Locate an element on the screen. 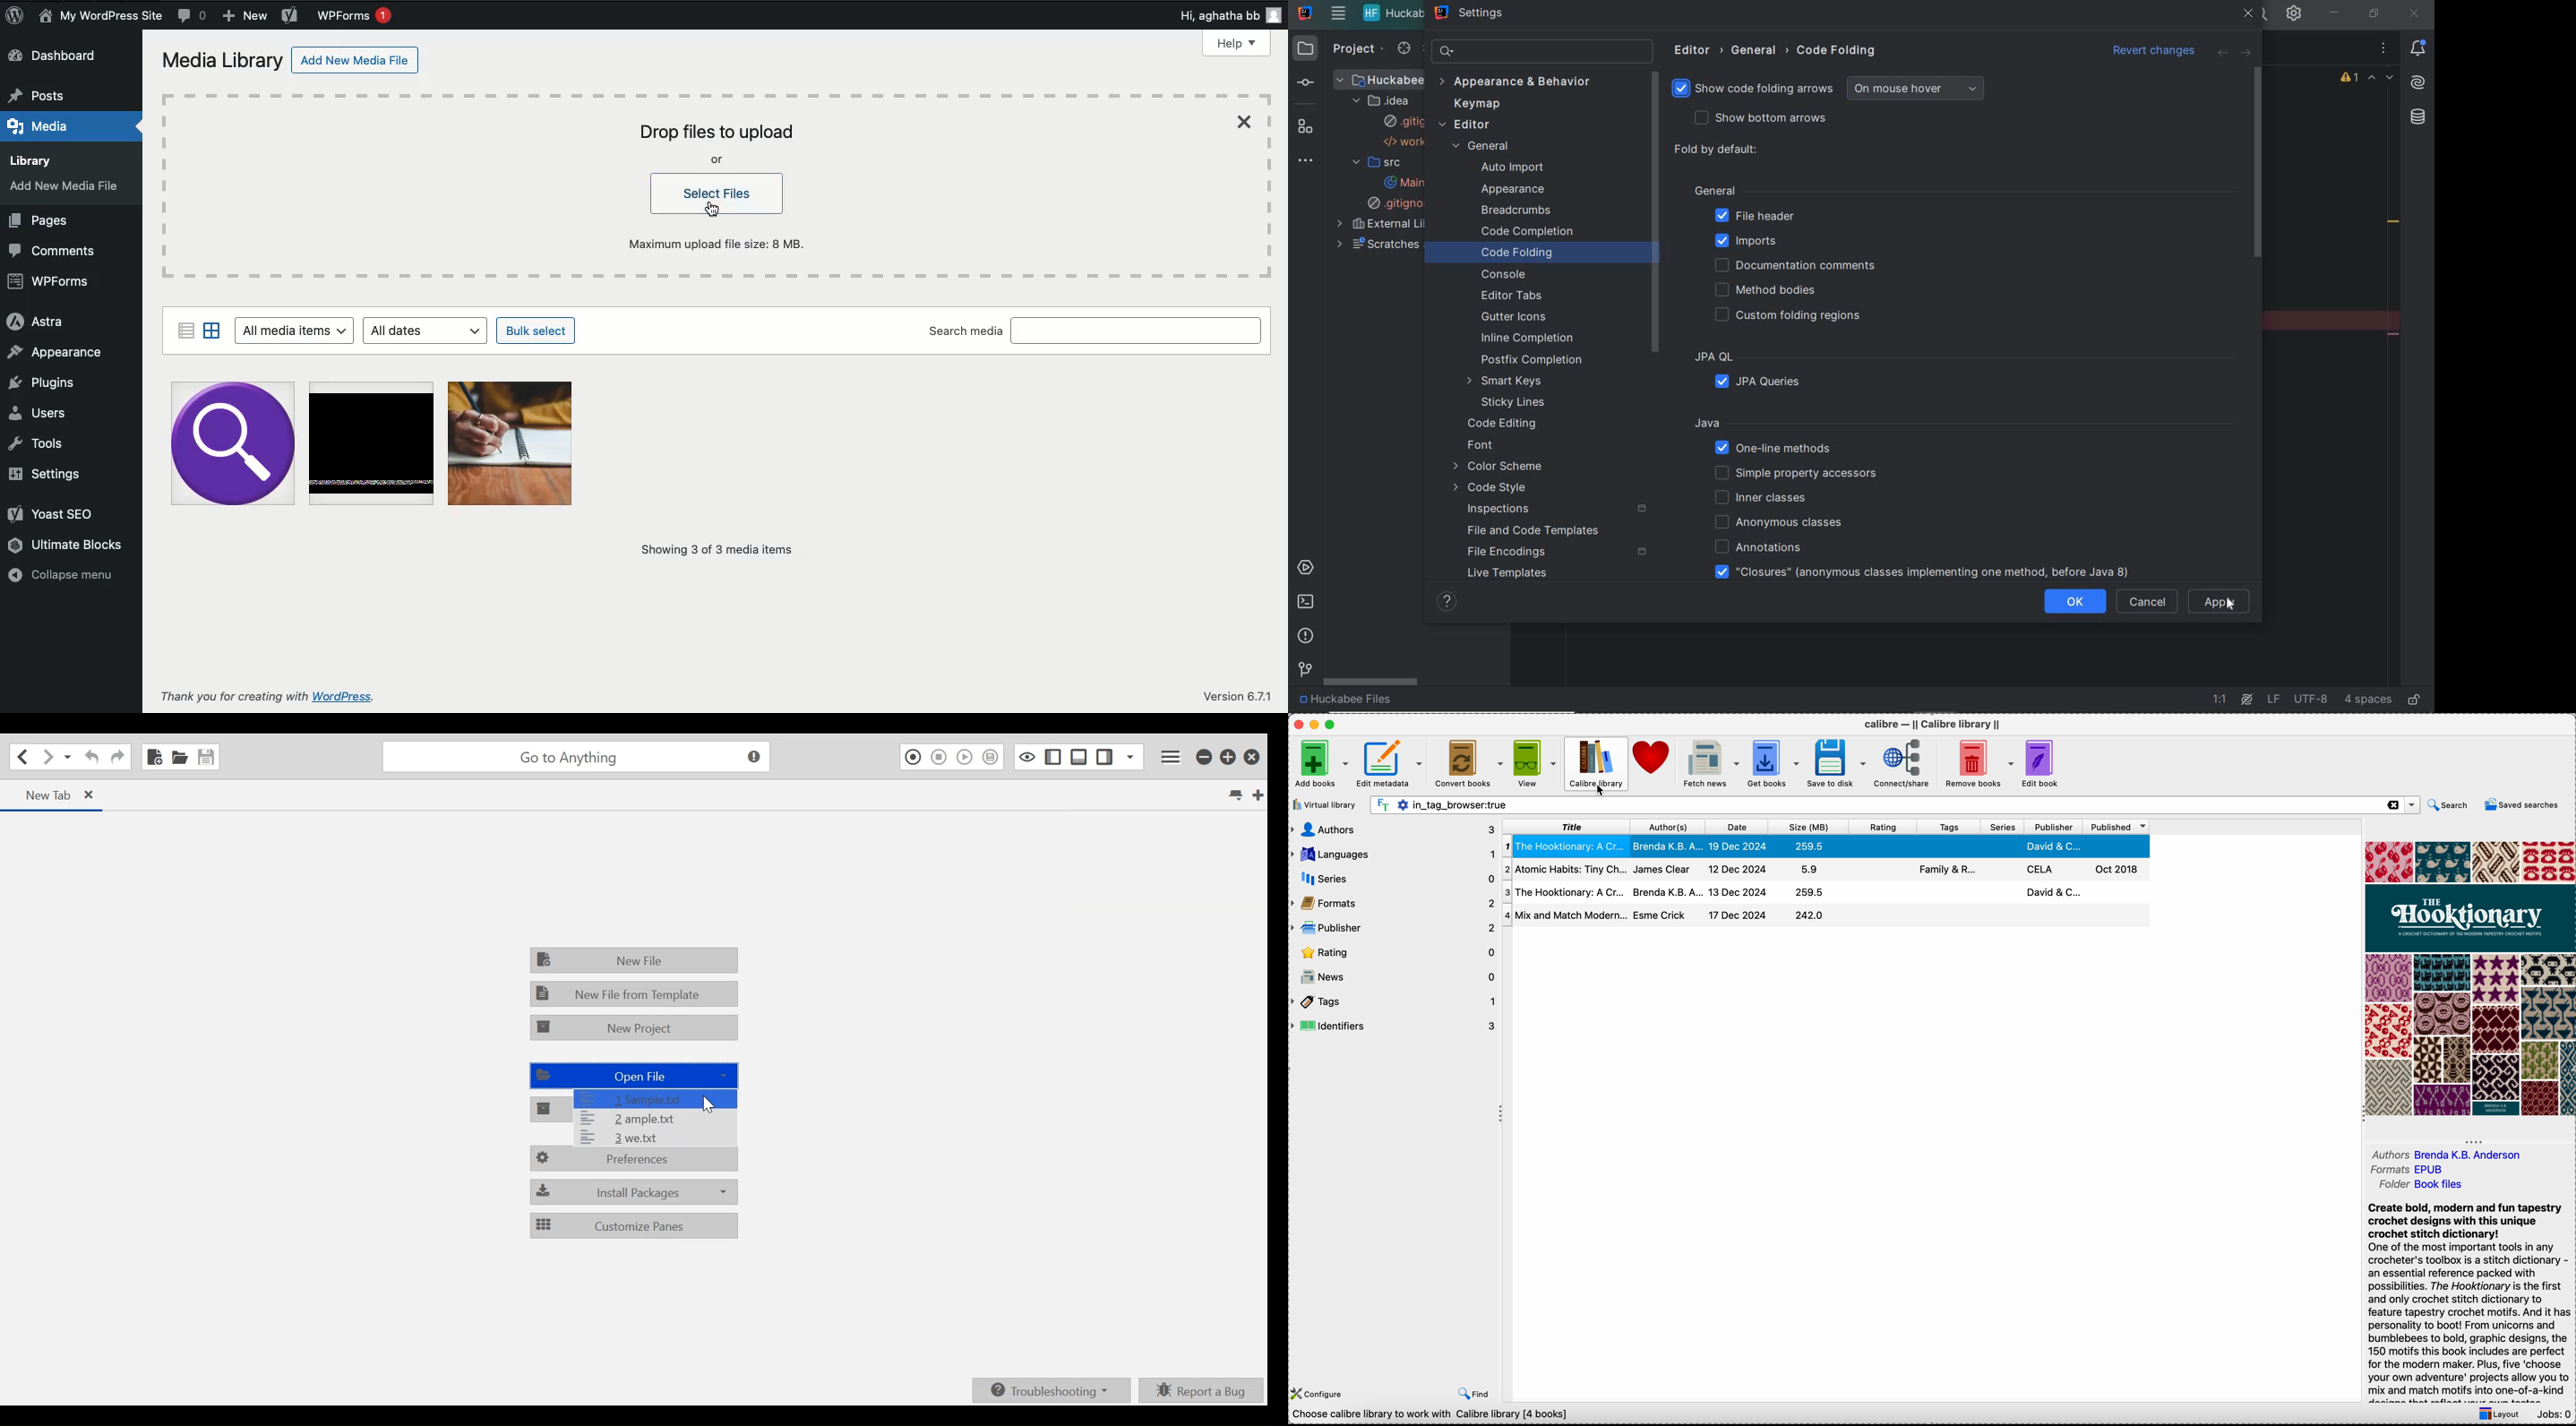 Image resolution: width=2576 pixels, height=1428 pixels. Library is located at coordinates (38, 158).